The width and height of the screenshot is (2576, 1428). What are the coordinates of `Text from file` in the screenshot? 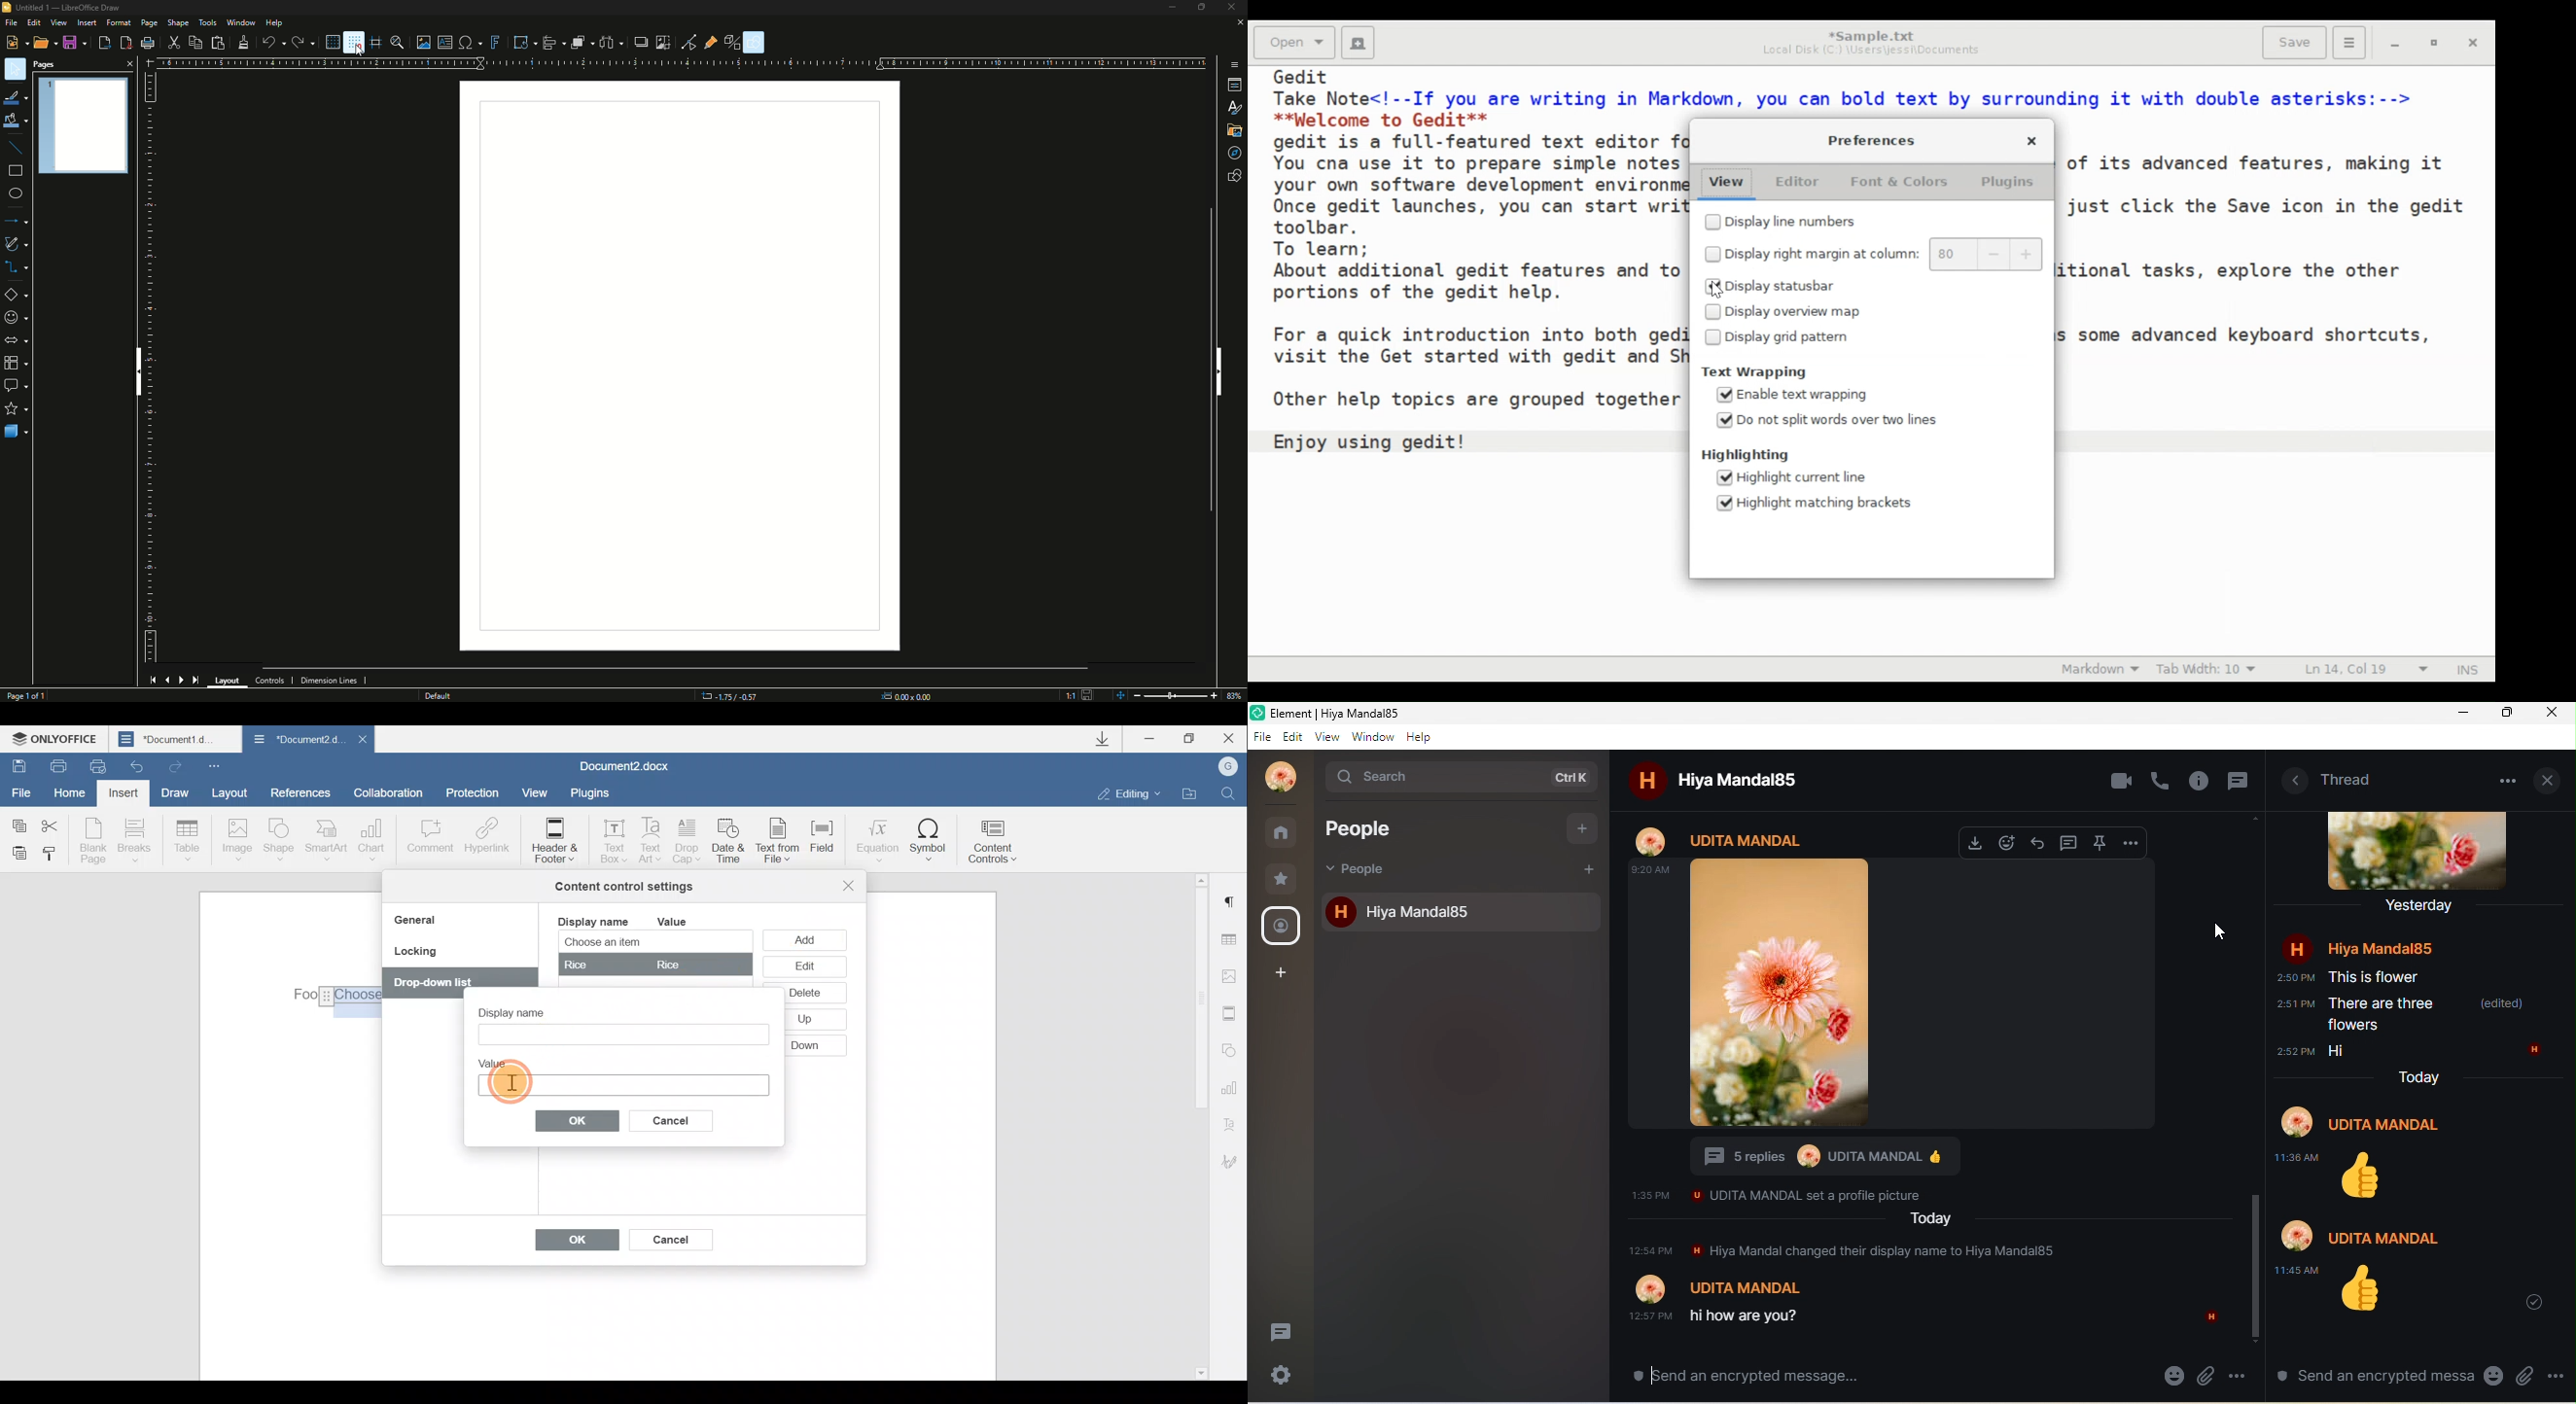 It's located at (781, 842).